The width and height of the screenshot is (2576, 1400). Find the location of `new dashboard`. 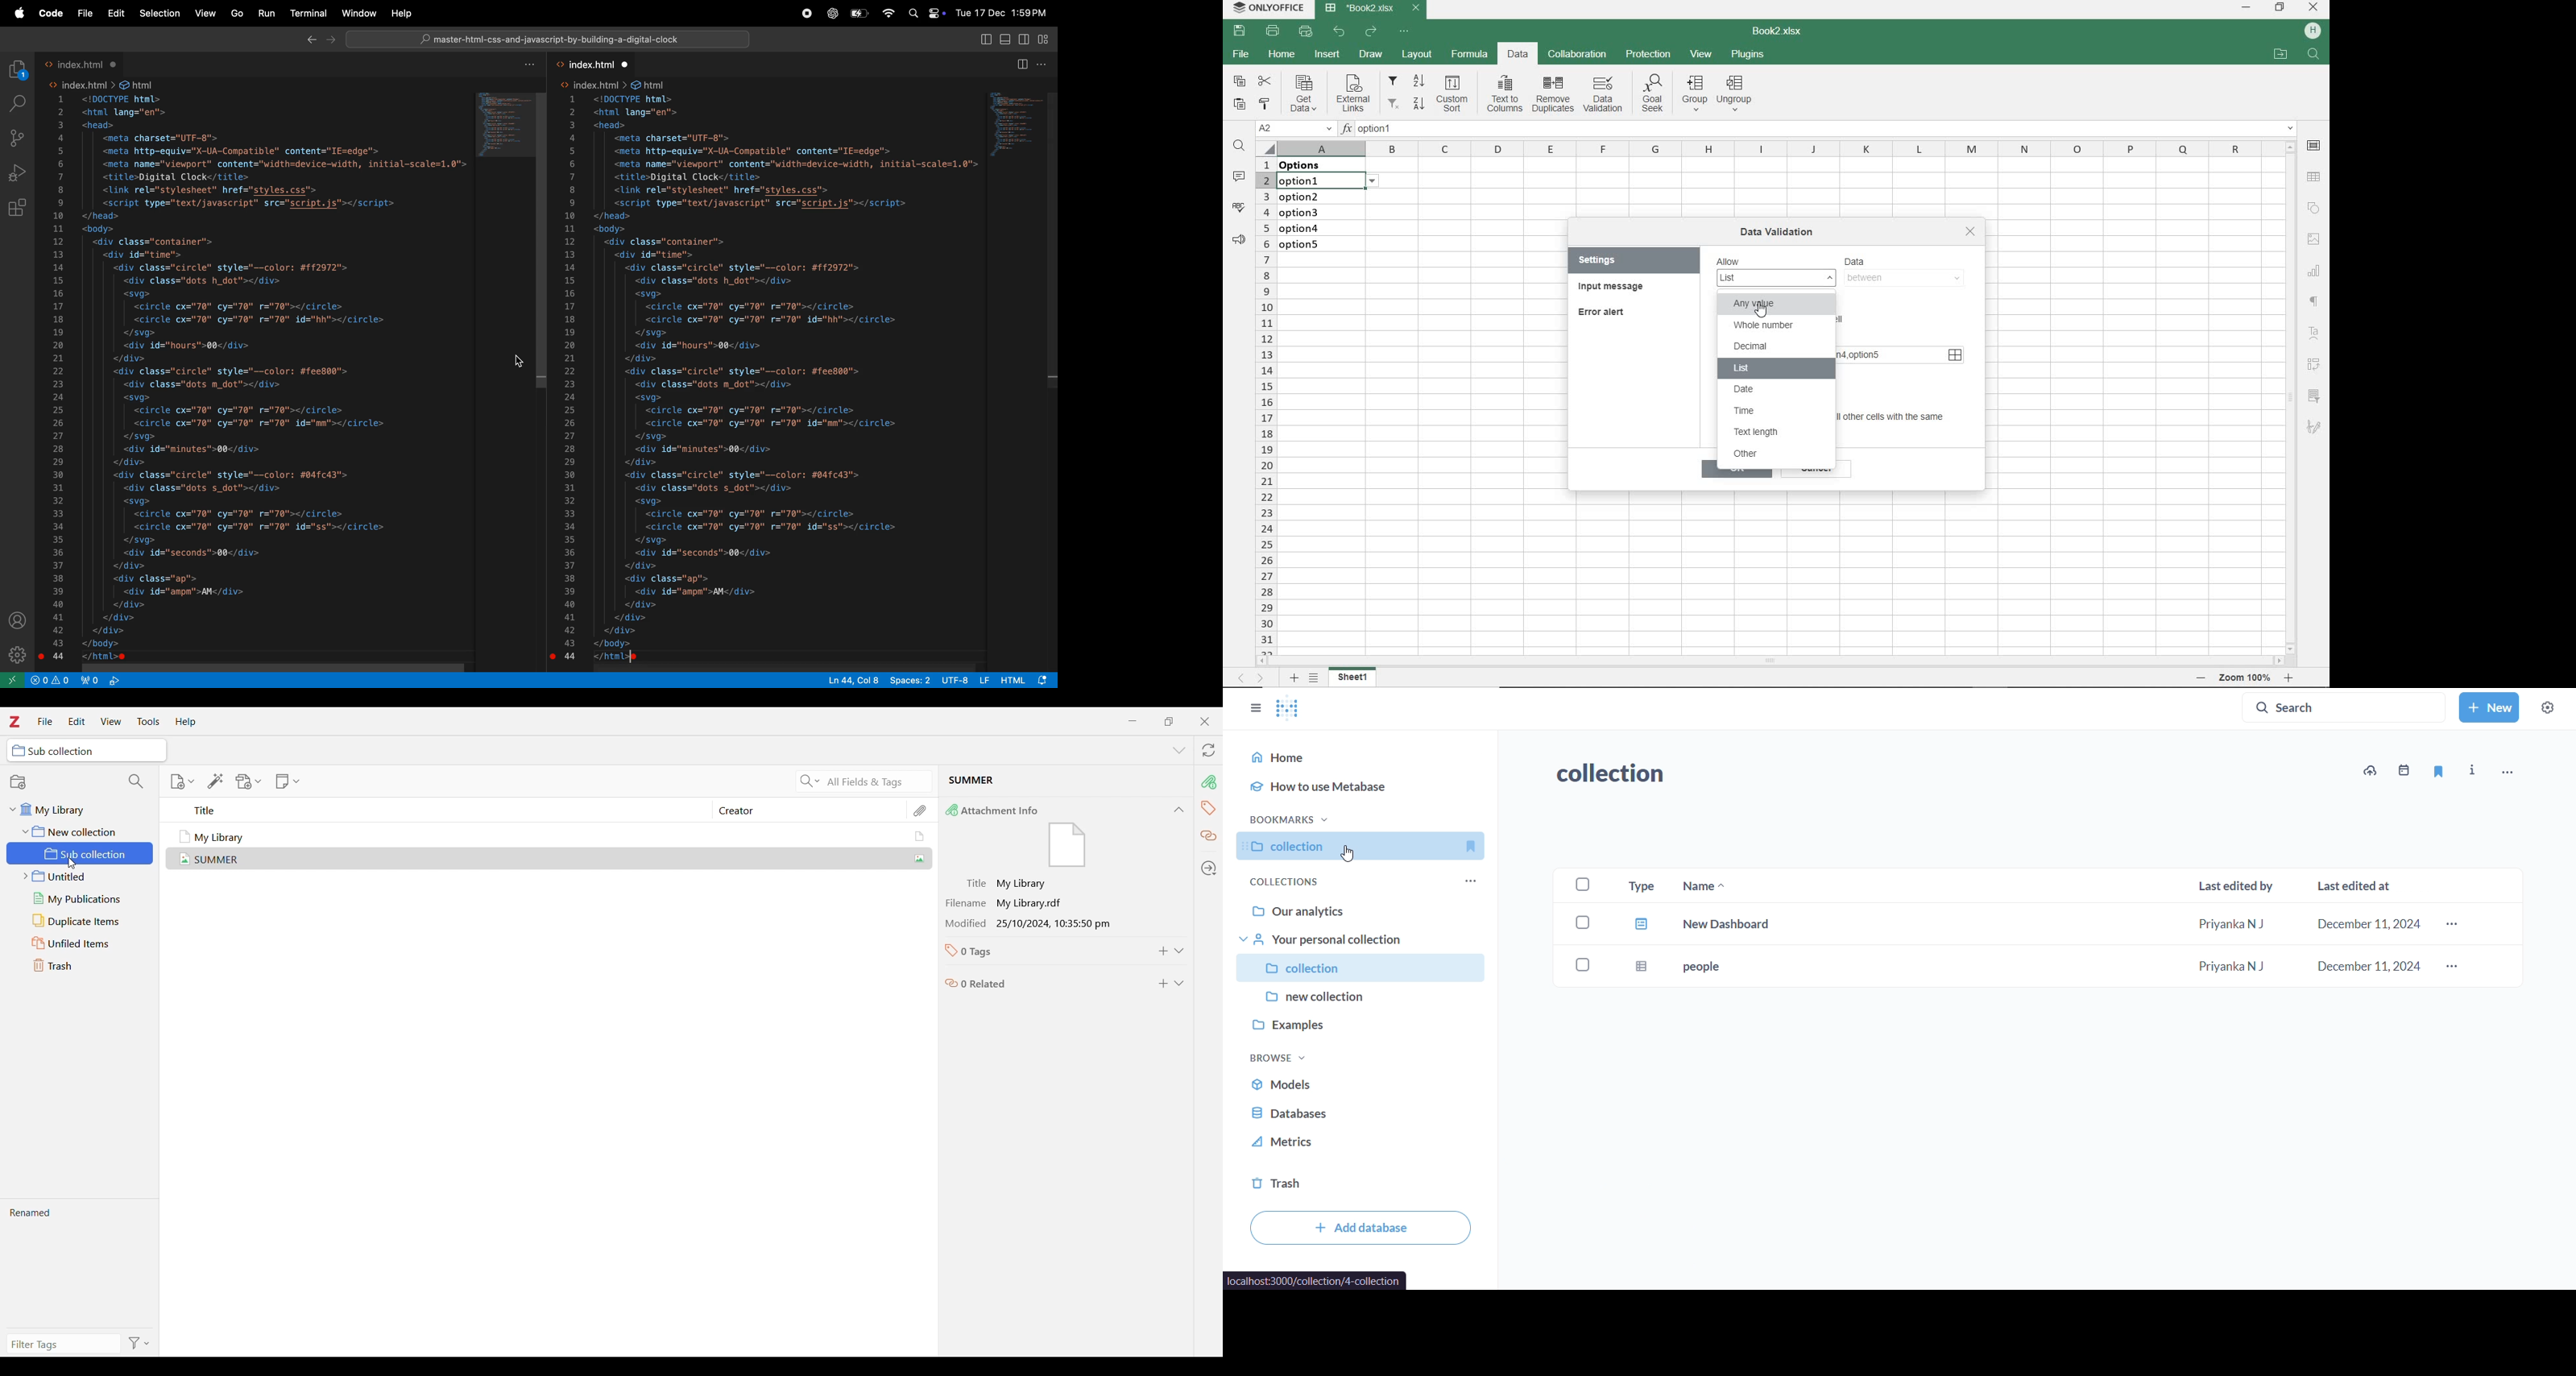

new dashboard is located at coordinates (1759, 921).